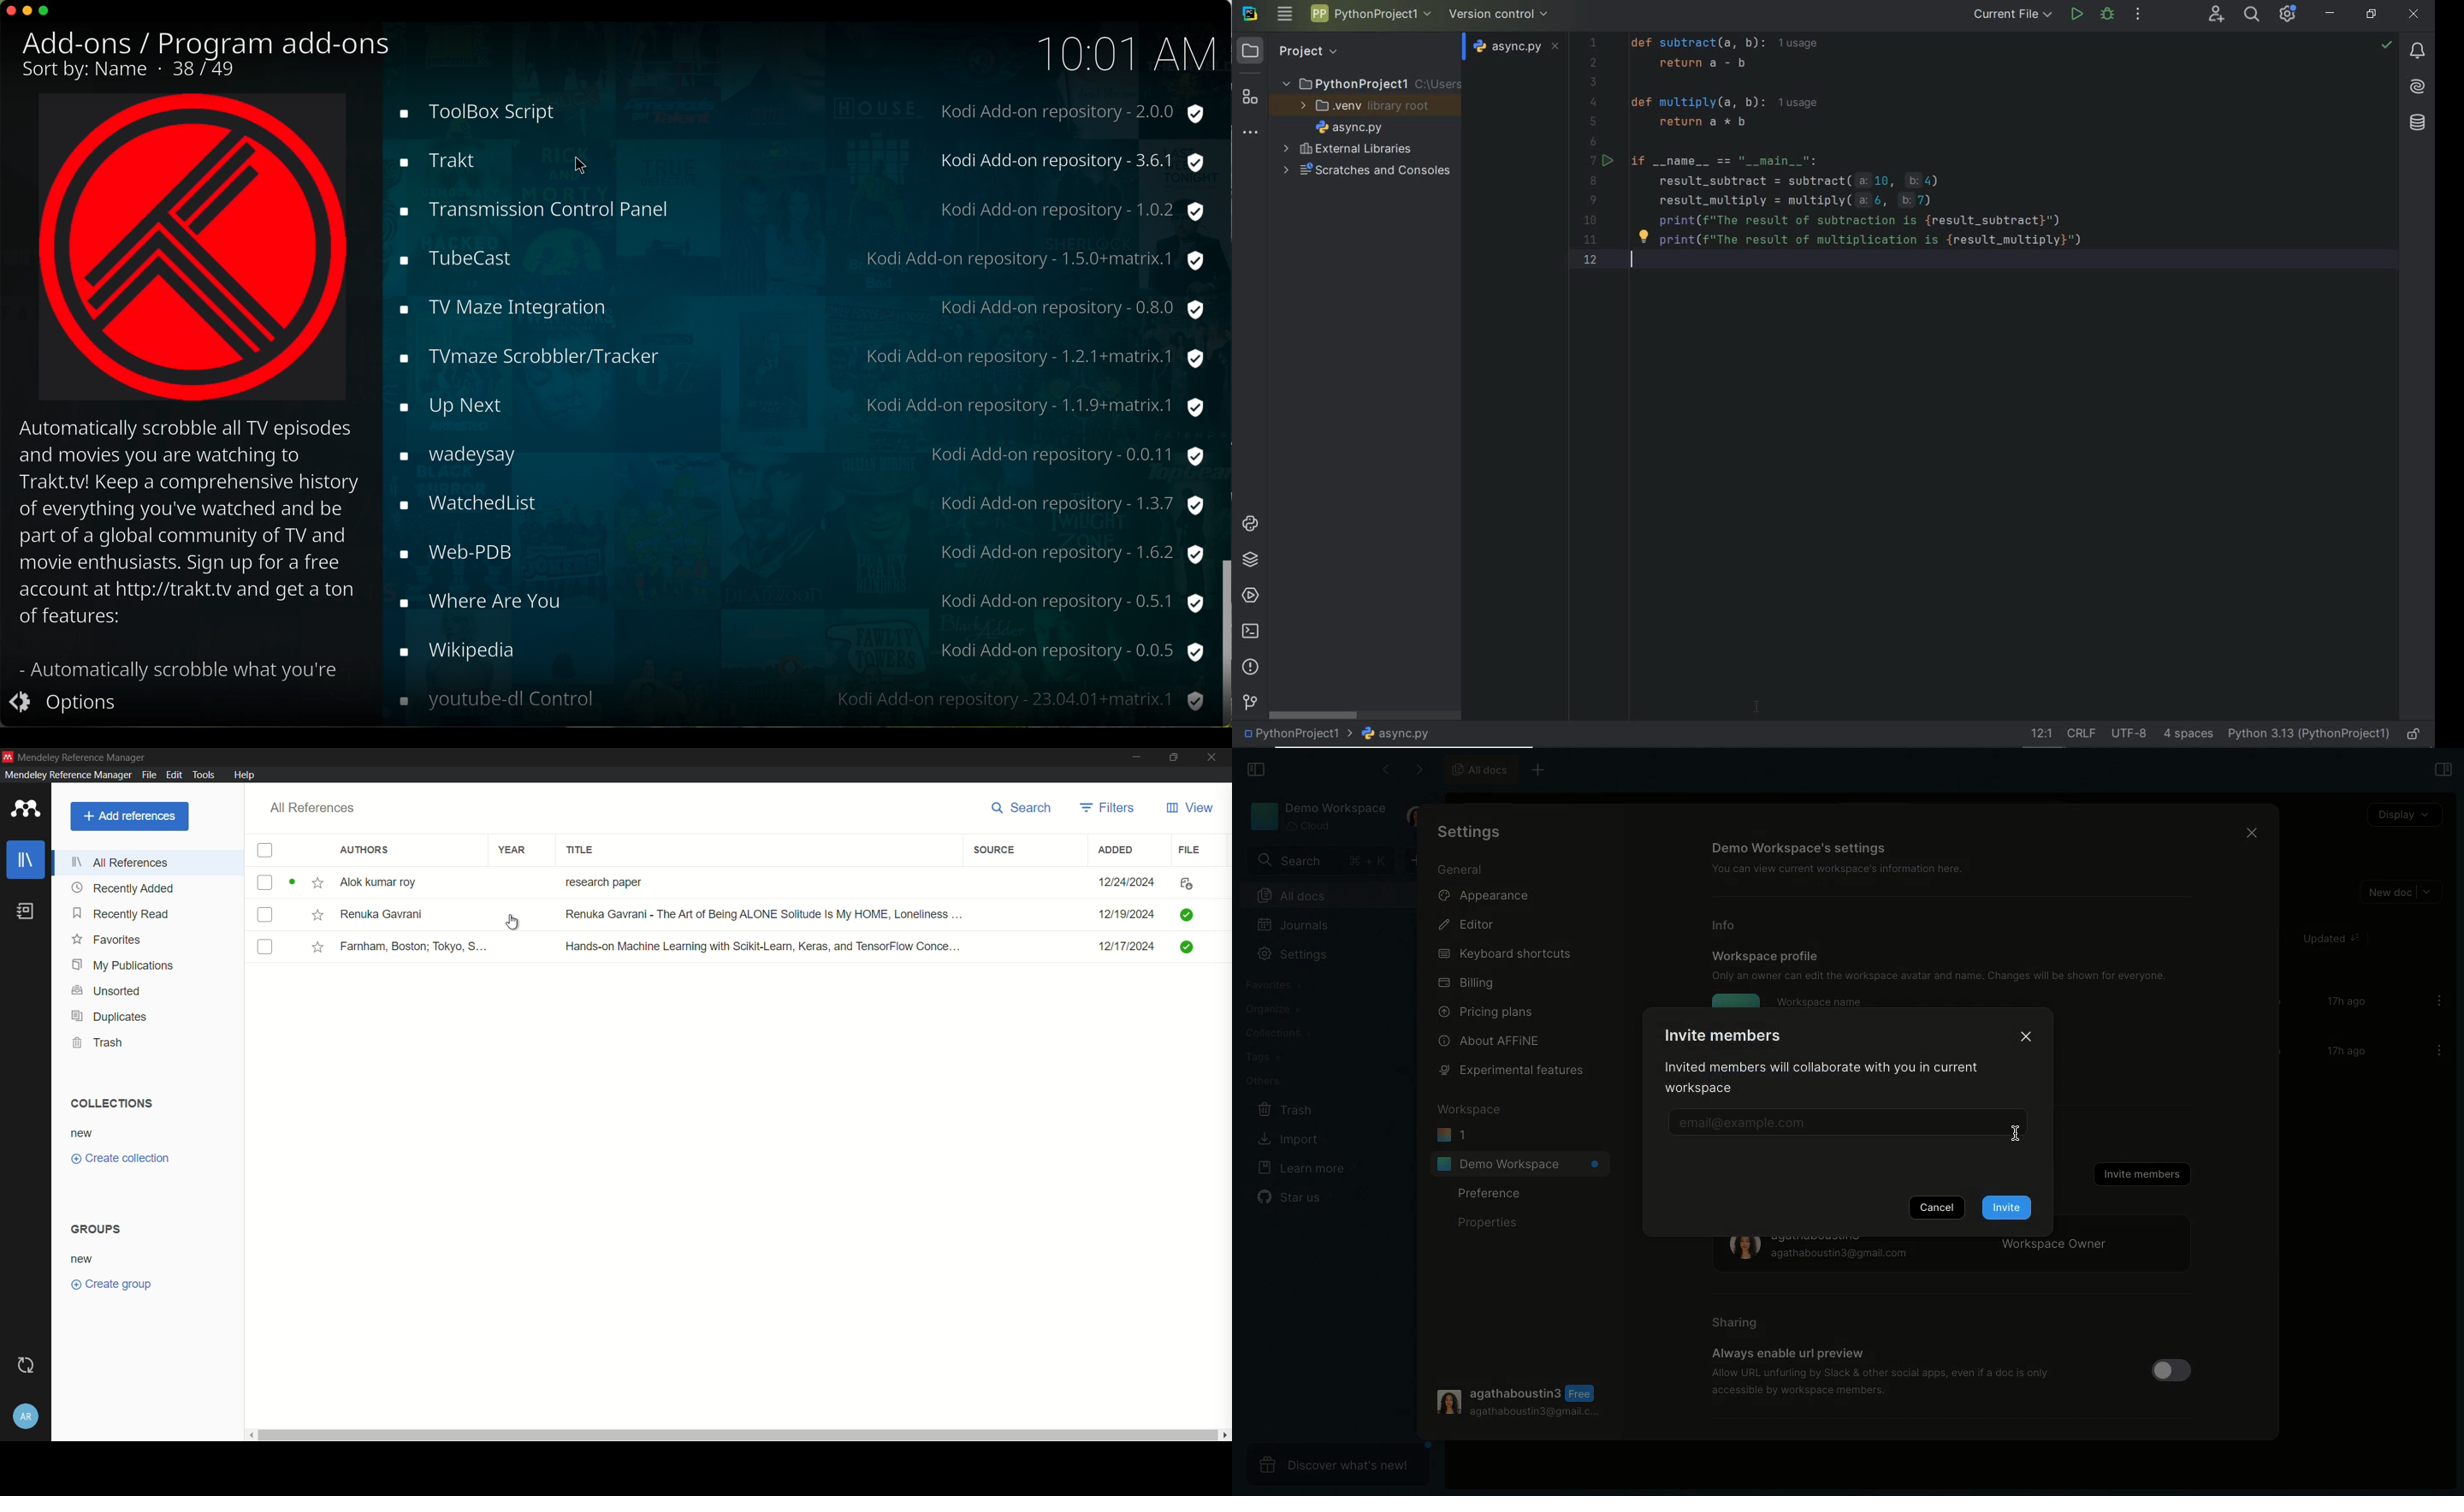 This screenshot has height=1512, width=2464. I want to click on Info, so click(1730, 925).